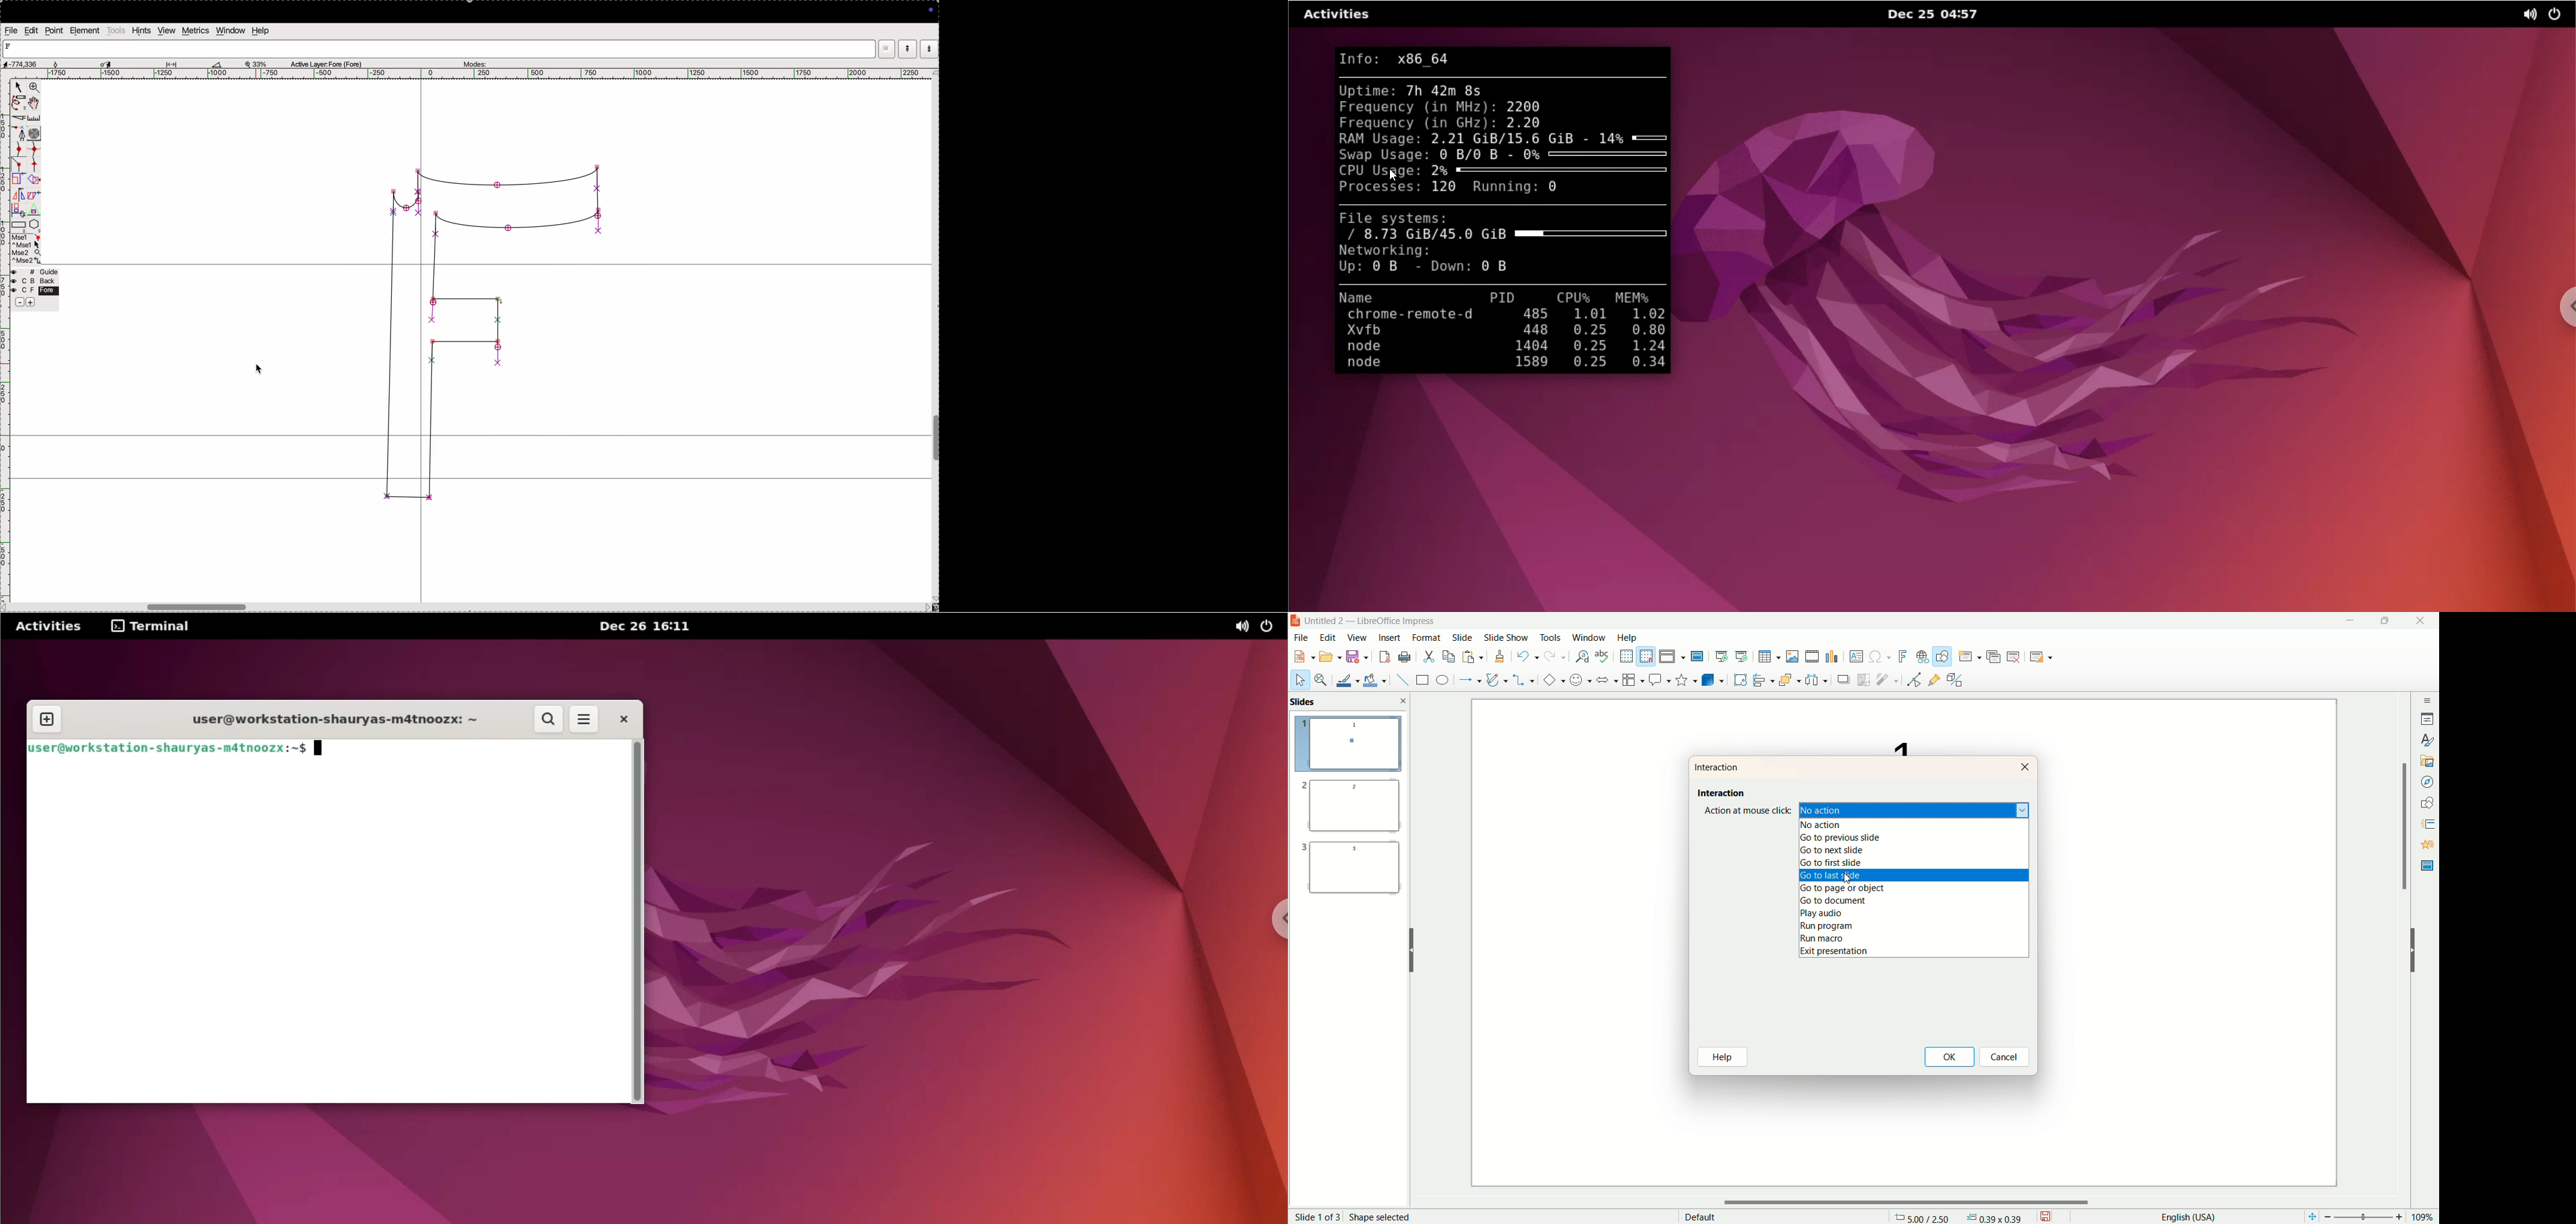 The image size is (2576, 1232). Describe the element at coordinates (12, 31) in the screenshot. I see `file` at that location.